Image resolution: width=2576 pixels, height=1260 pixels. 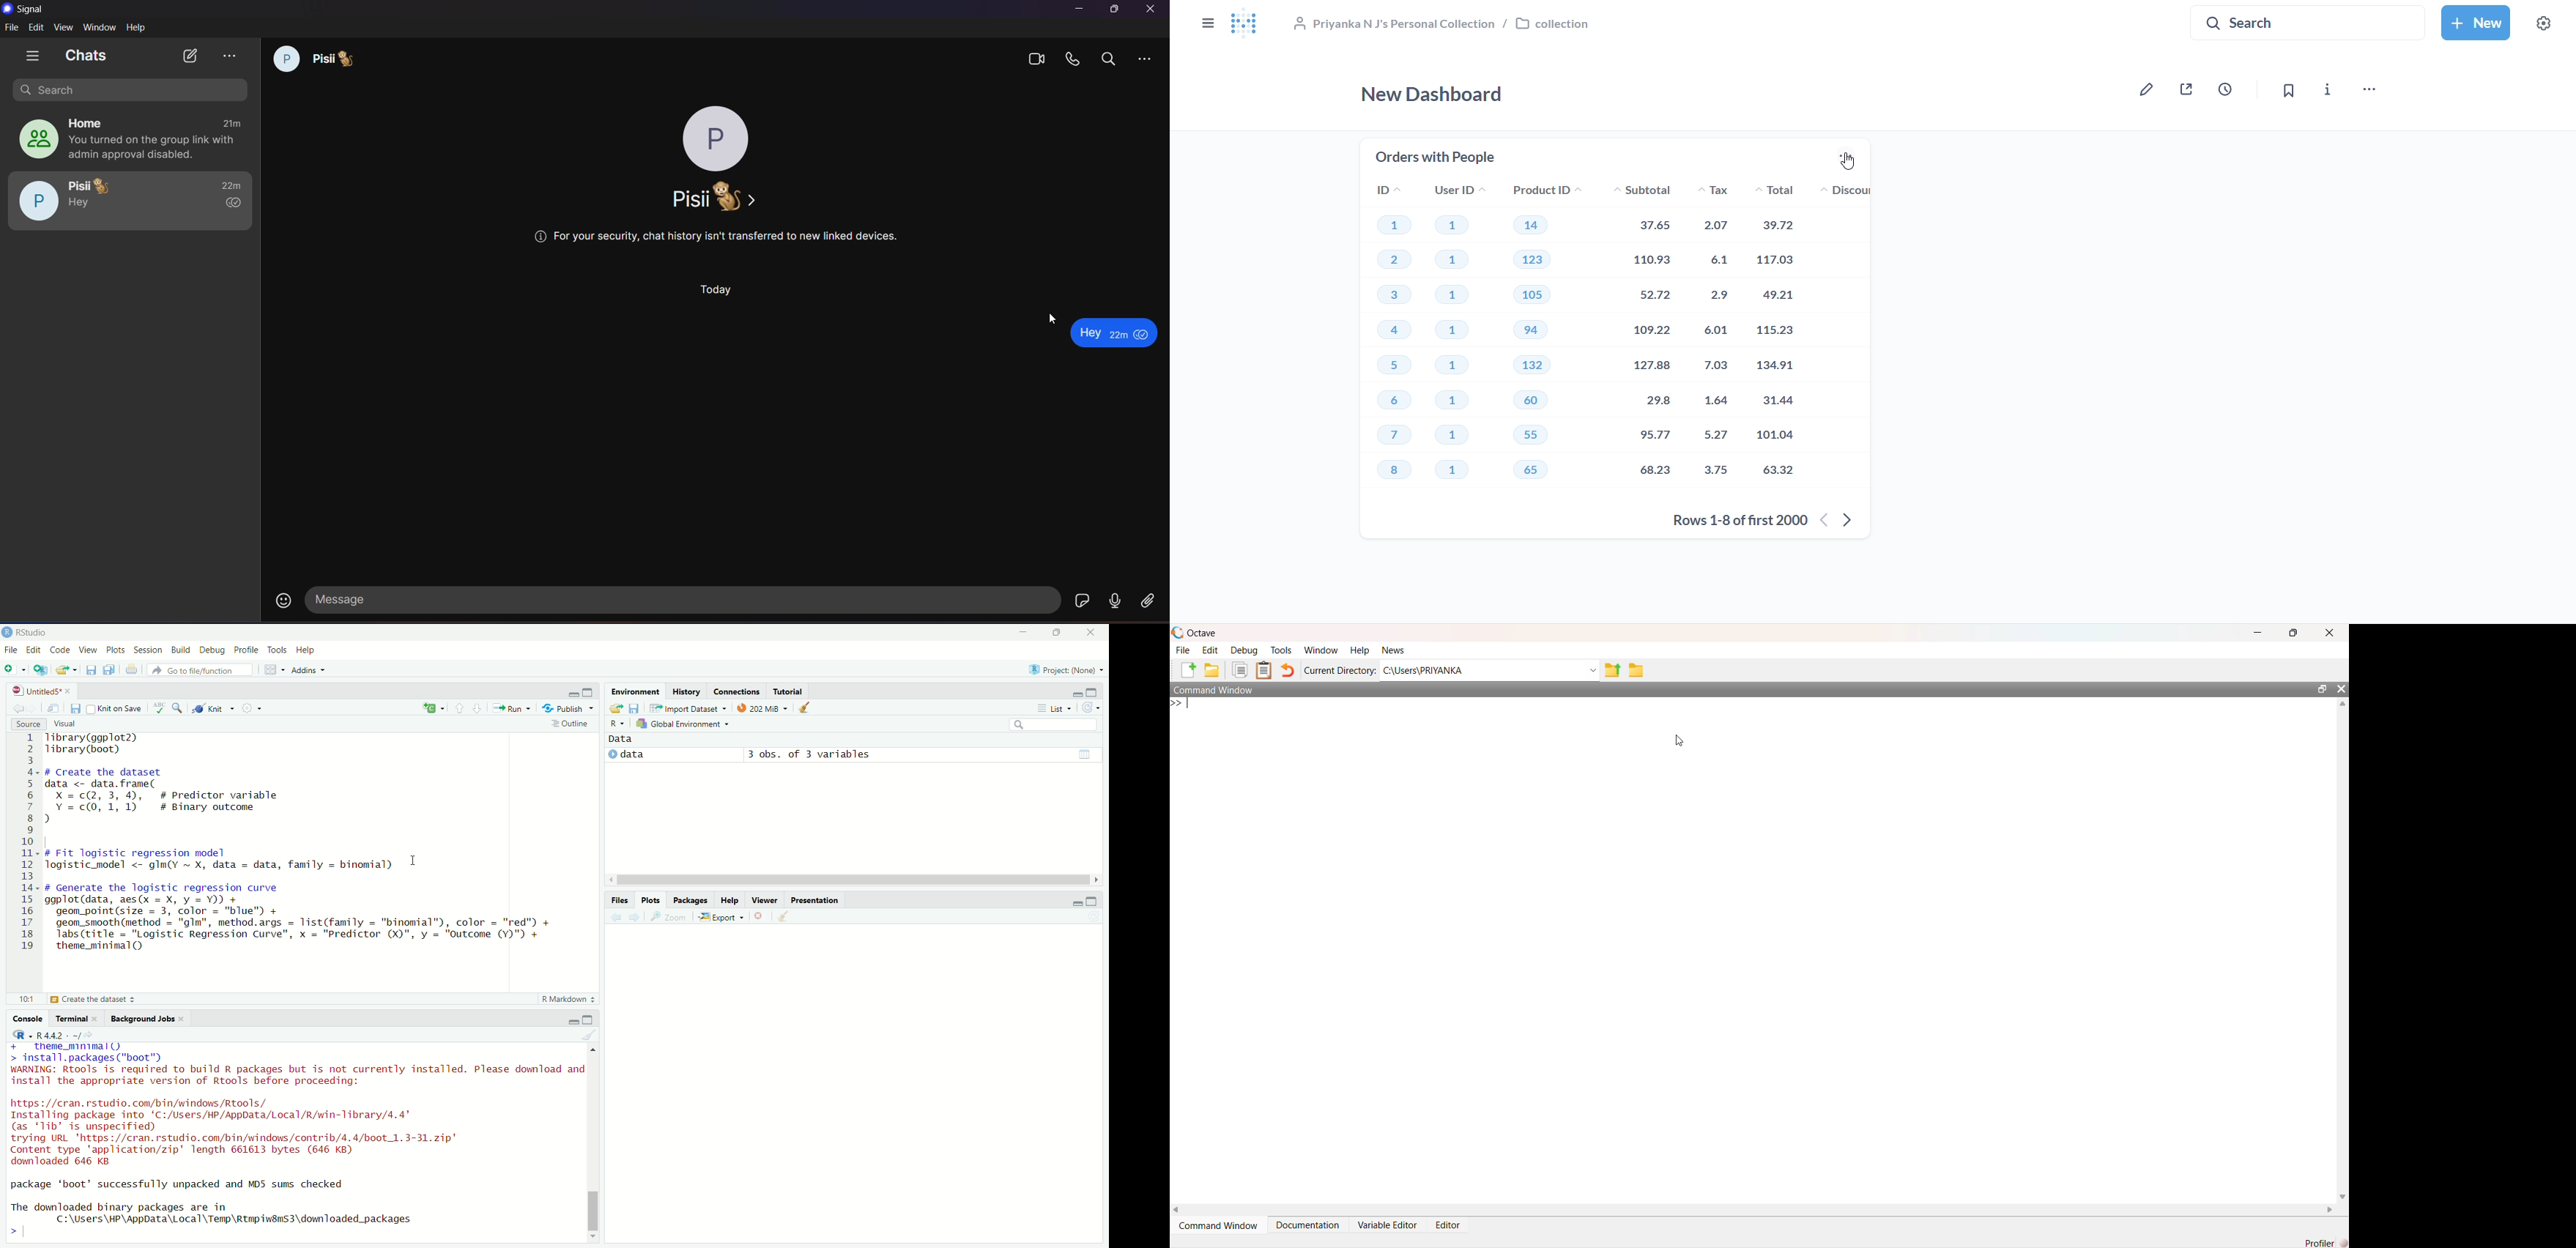 What do you see at coordinates (854, 880) in the screenshot?
I see `horizontal scroll bar` at bounding box center [854, 880].